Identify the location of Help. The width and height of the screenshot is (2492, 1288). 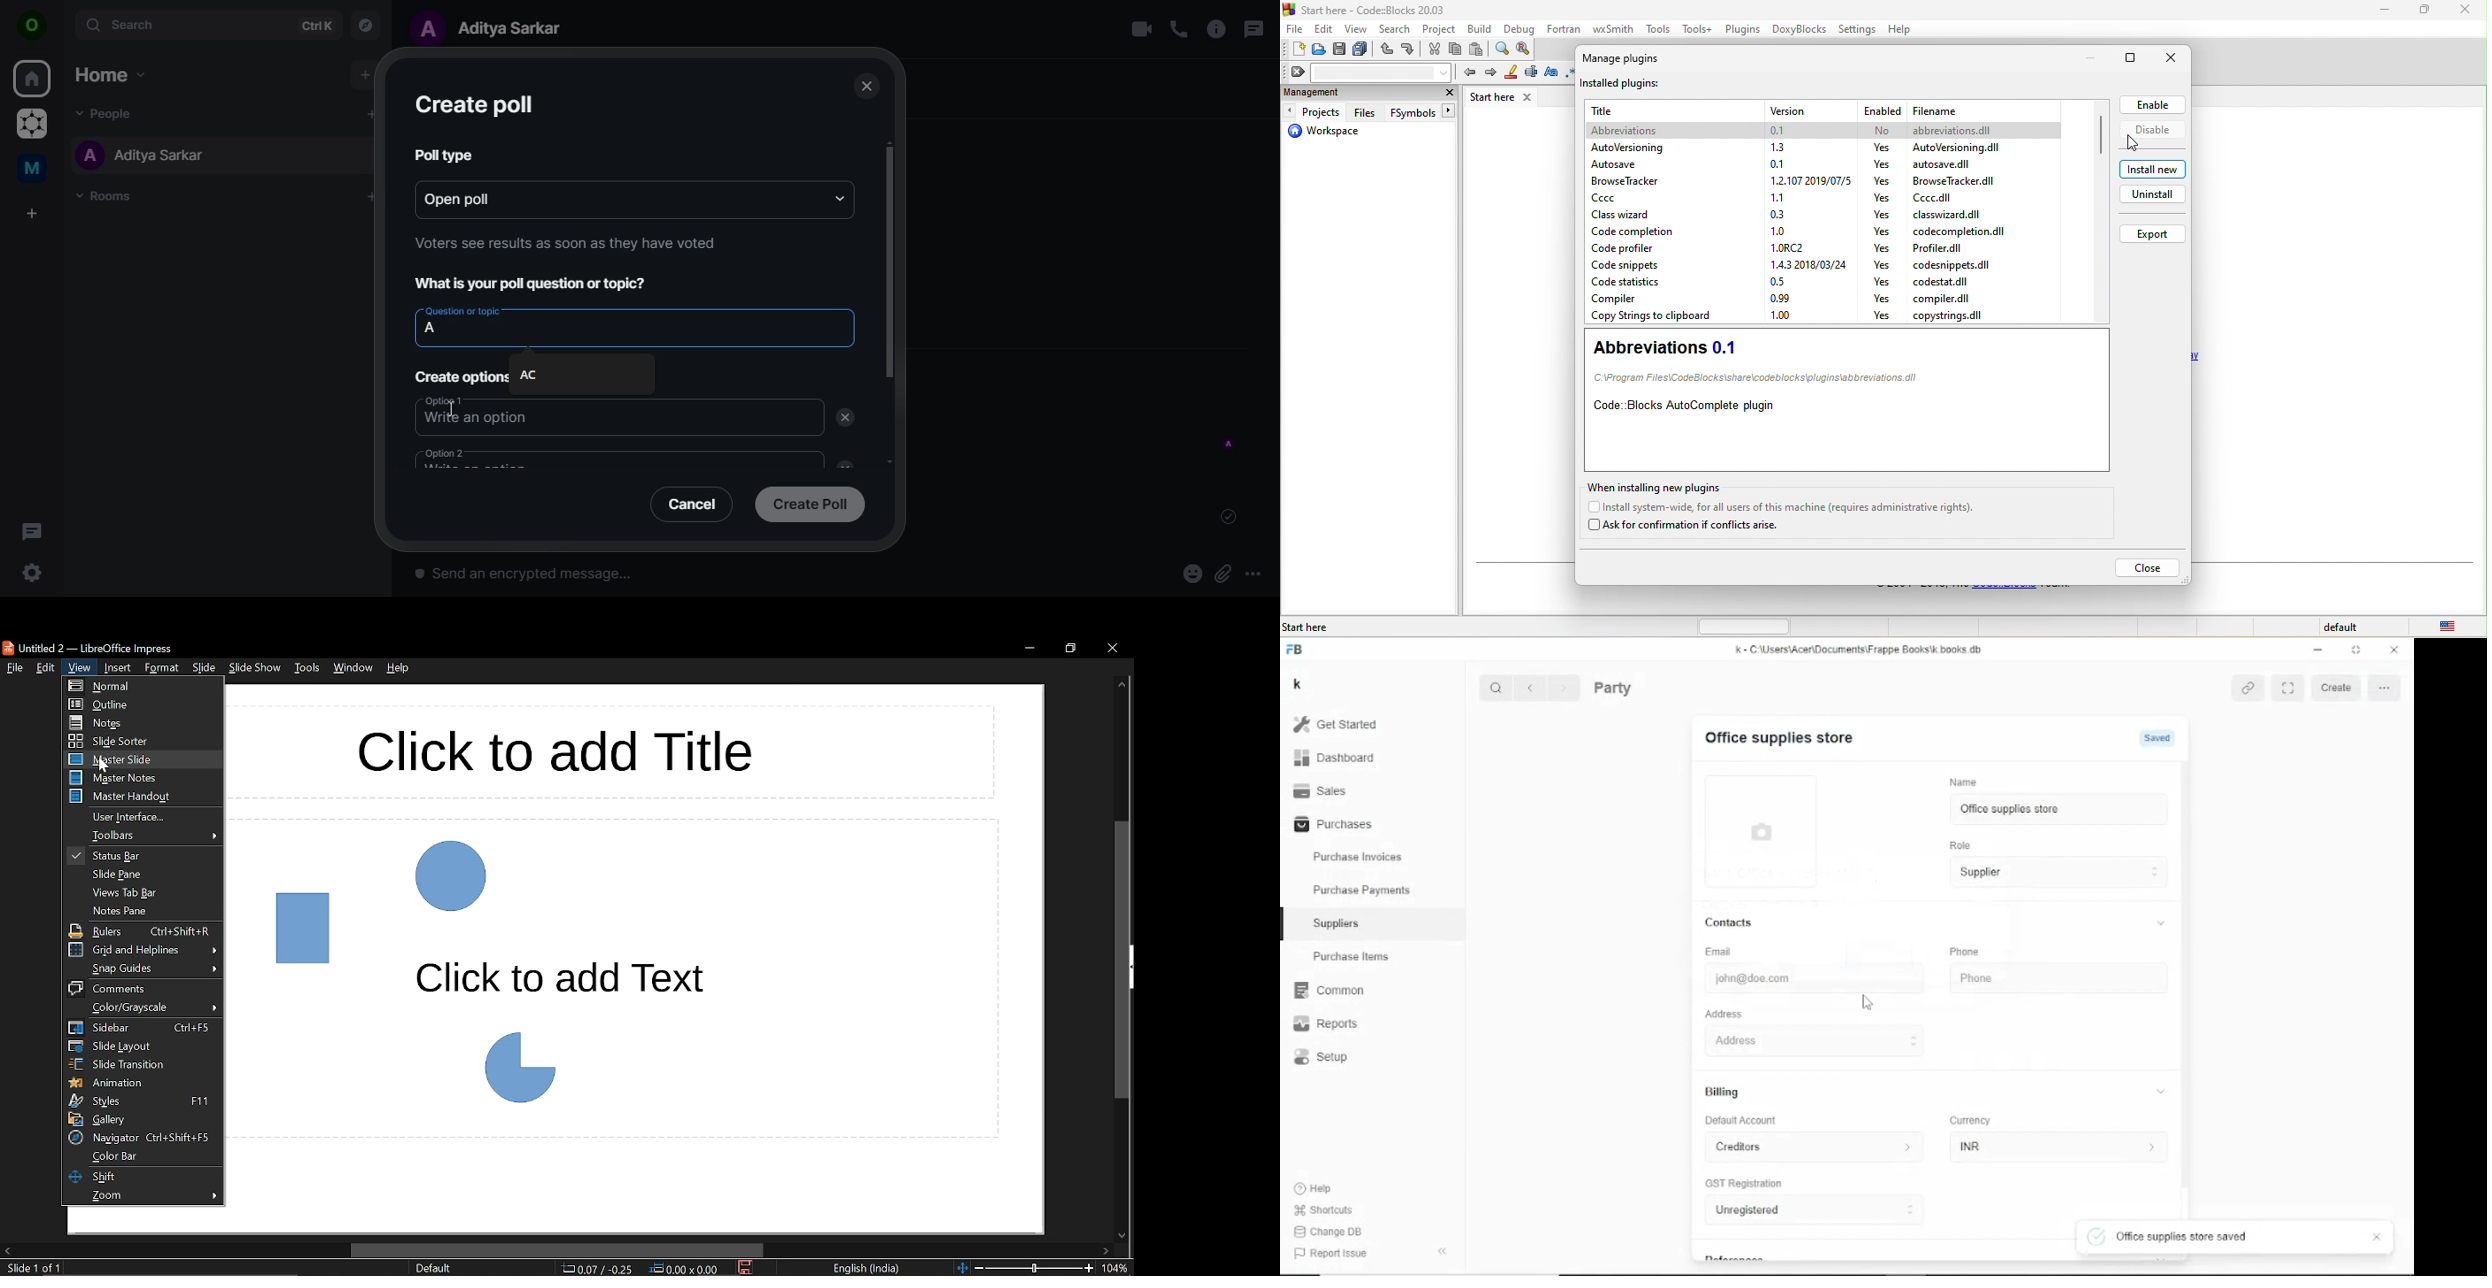
(400, 671).